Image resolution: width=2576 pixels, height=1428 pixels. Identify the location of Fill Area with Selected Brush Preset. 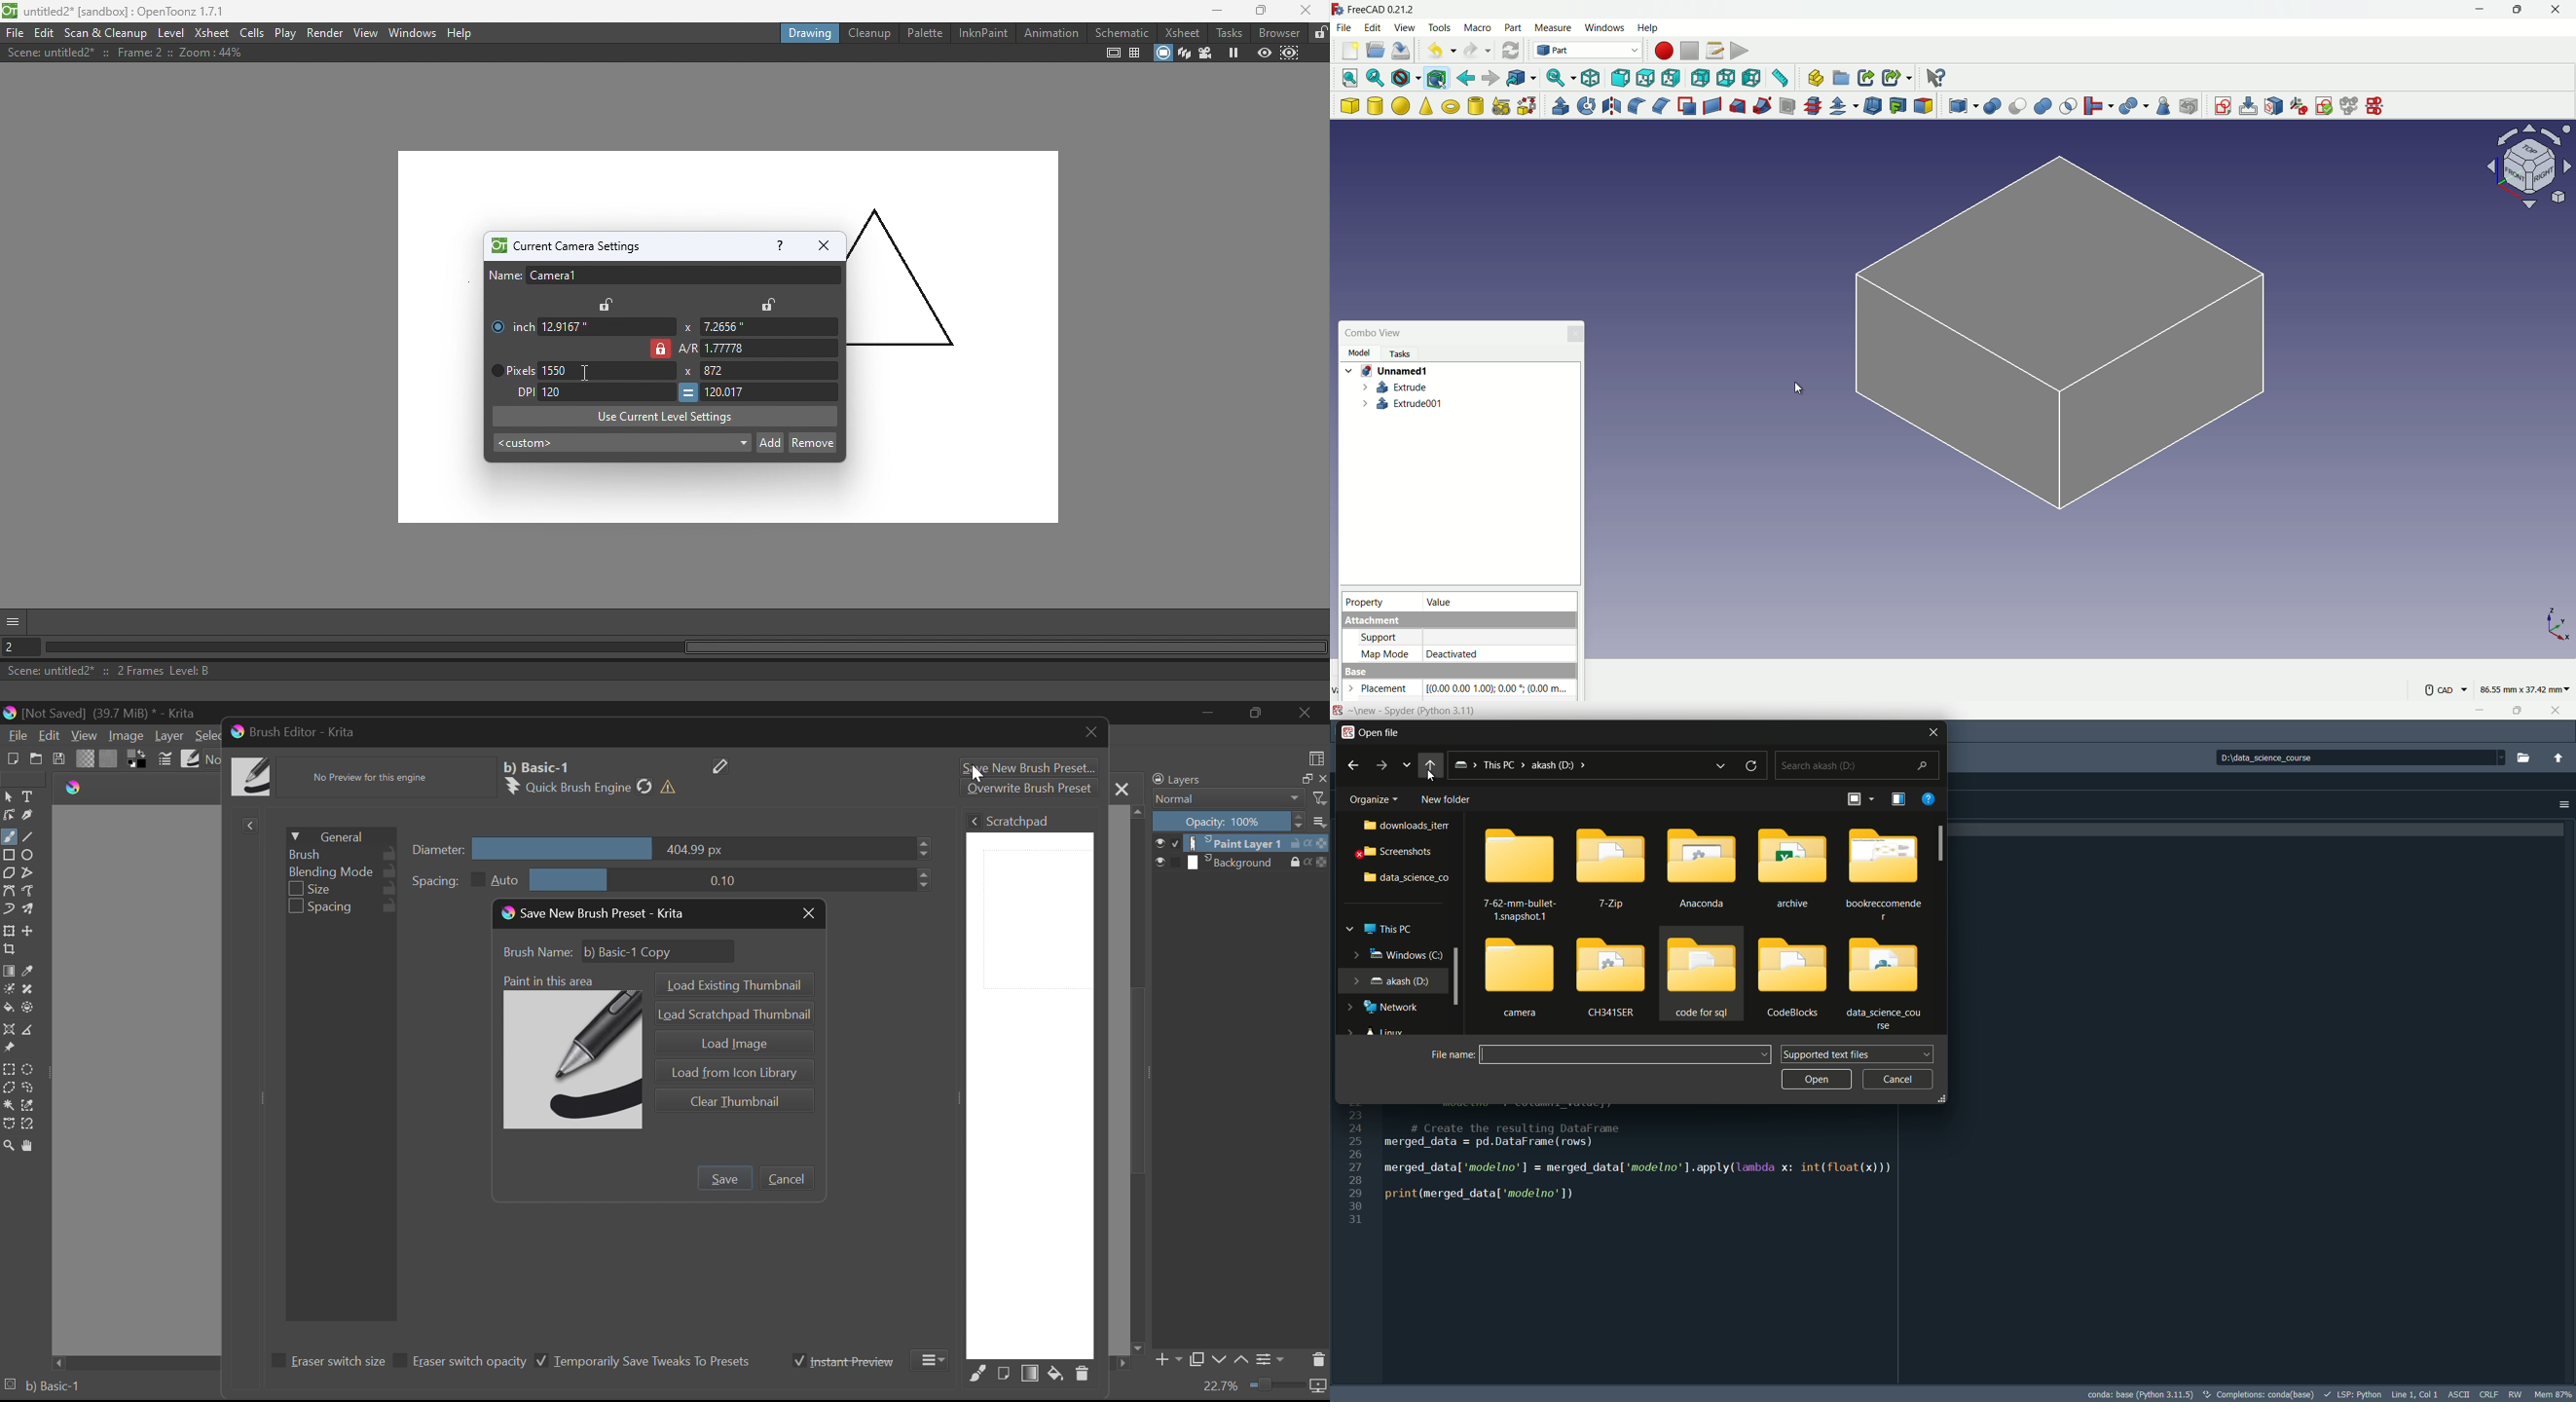
(978, 1374).